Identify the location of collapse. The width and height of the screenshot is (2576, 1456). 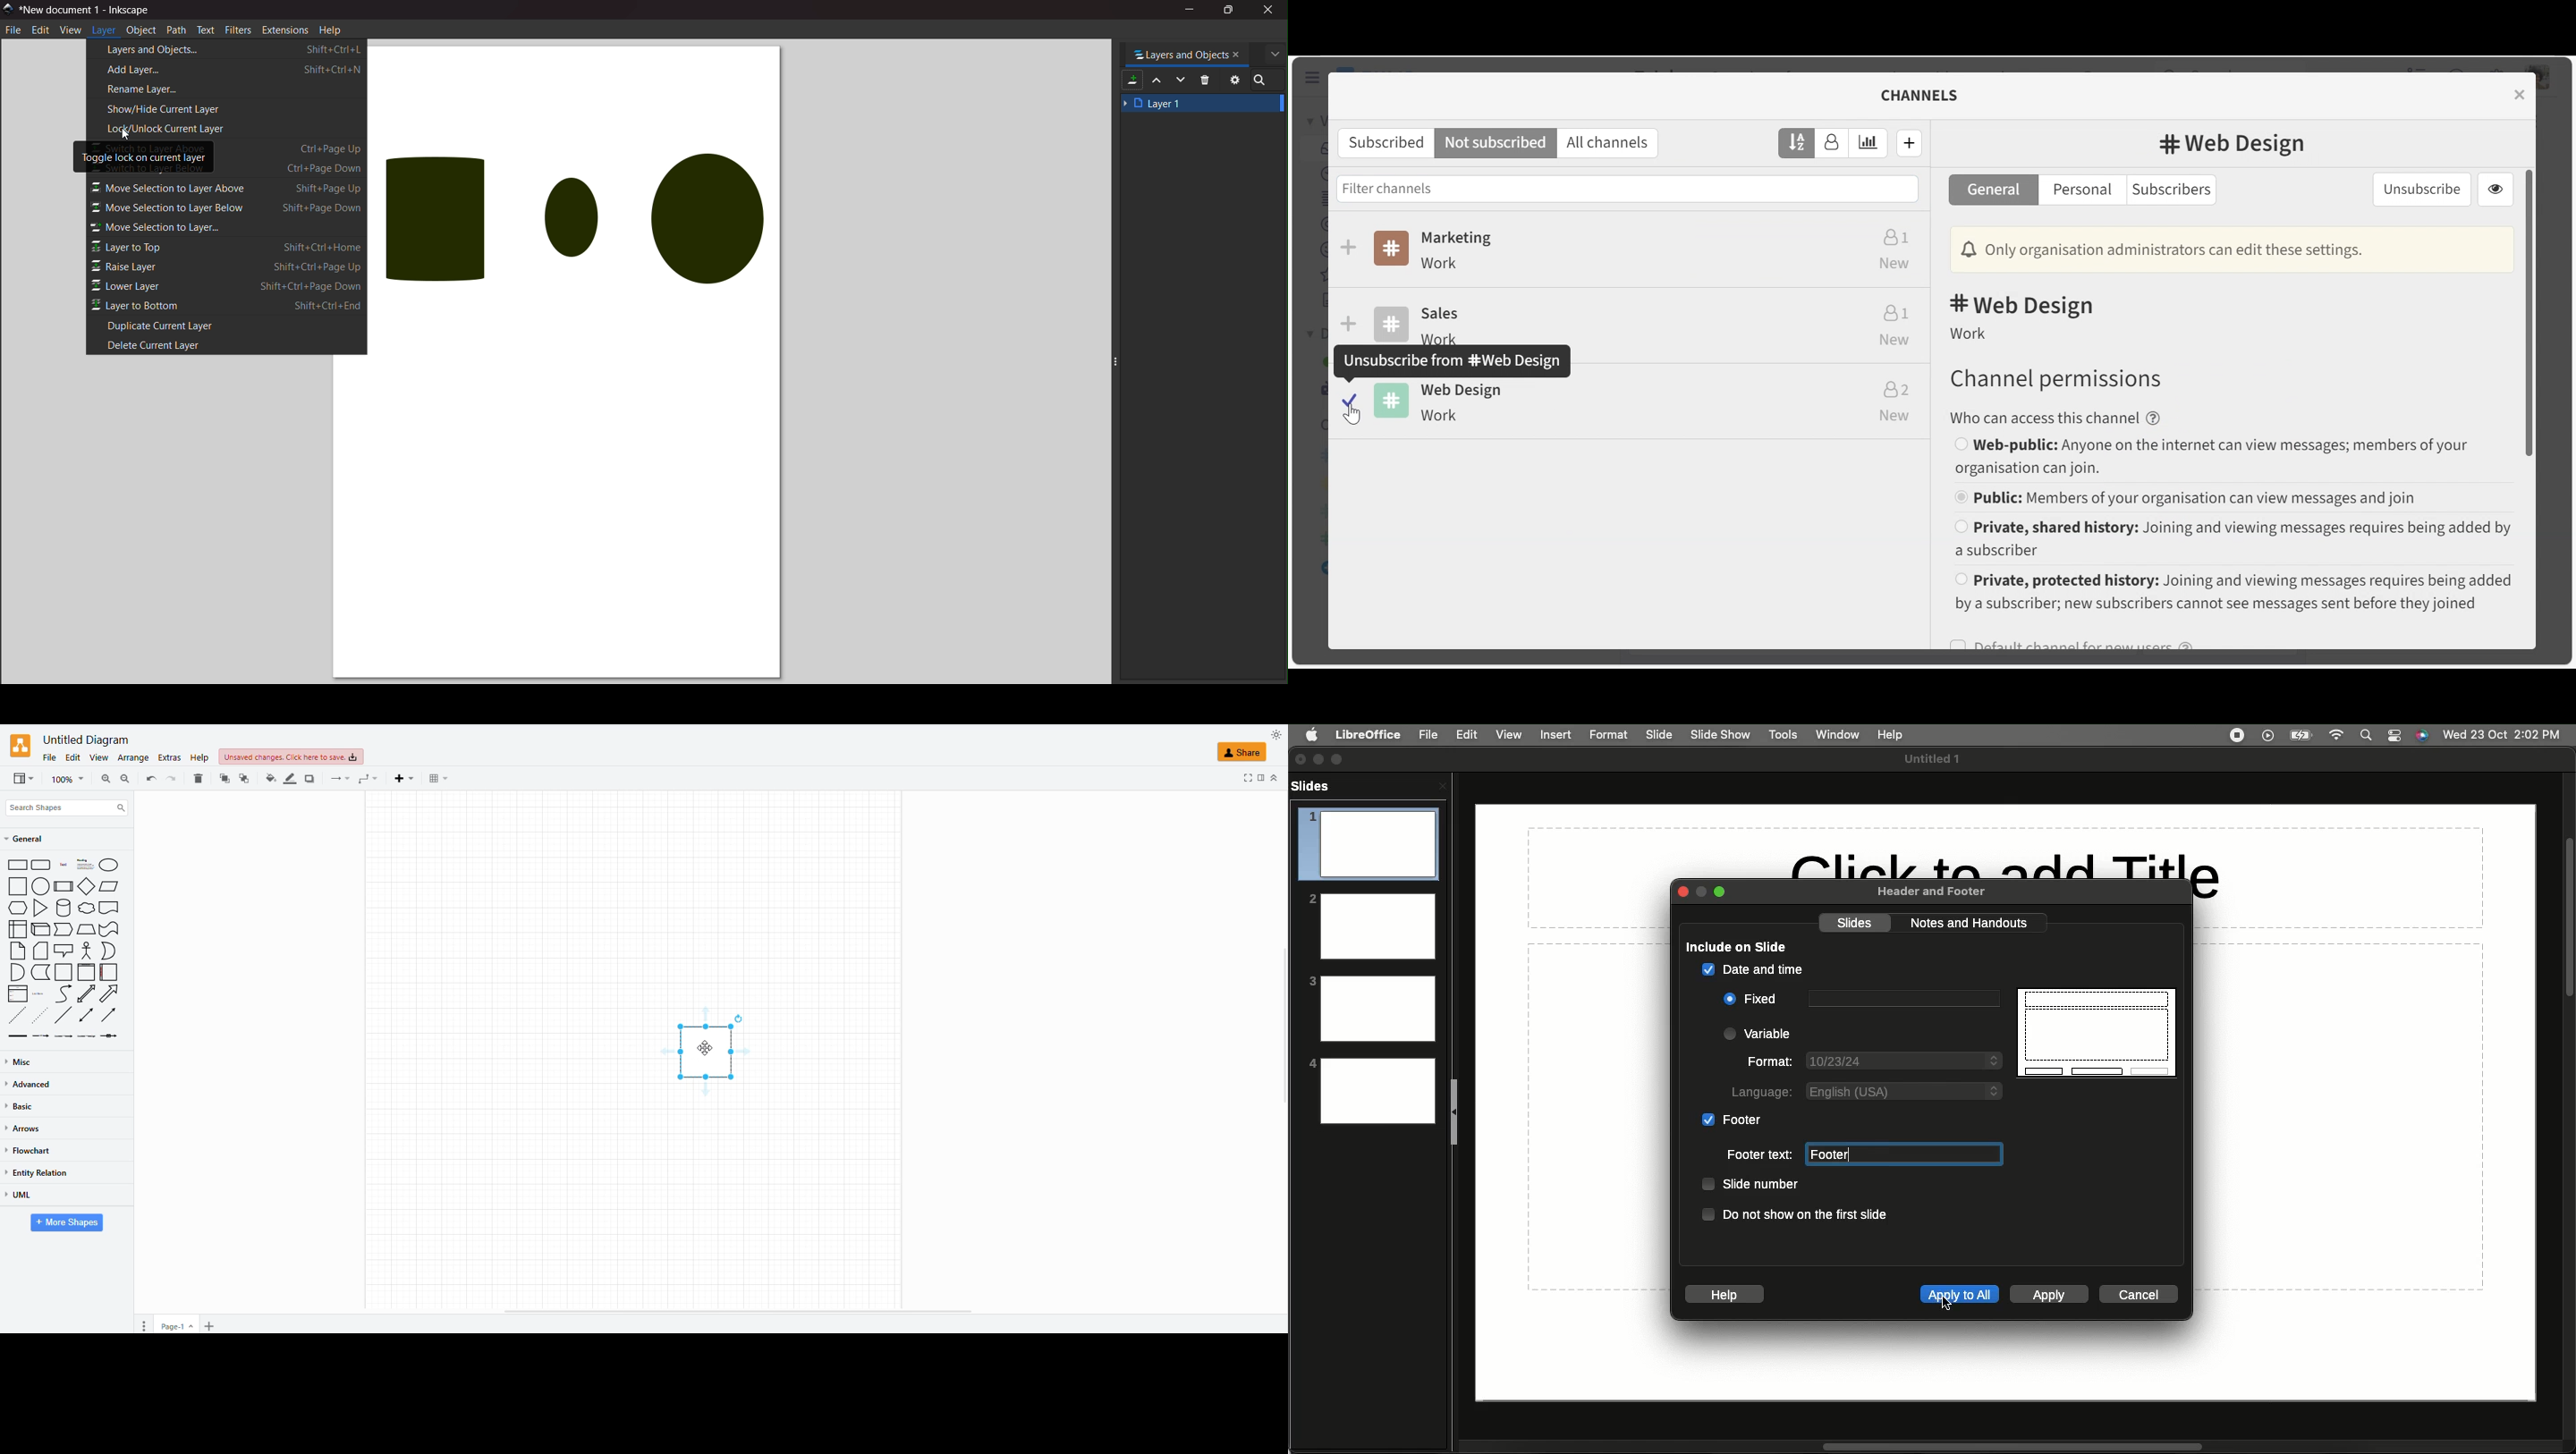
(1277, 776).